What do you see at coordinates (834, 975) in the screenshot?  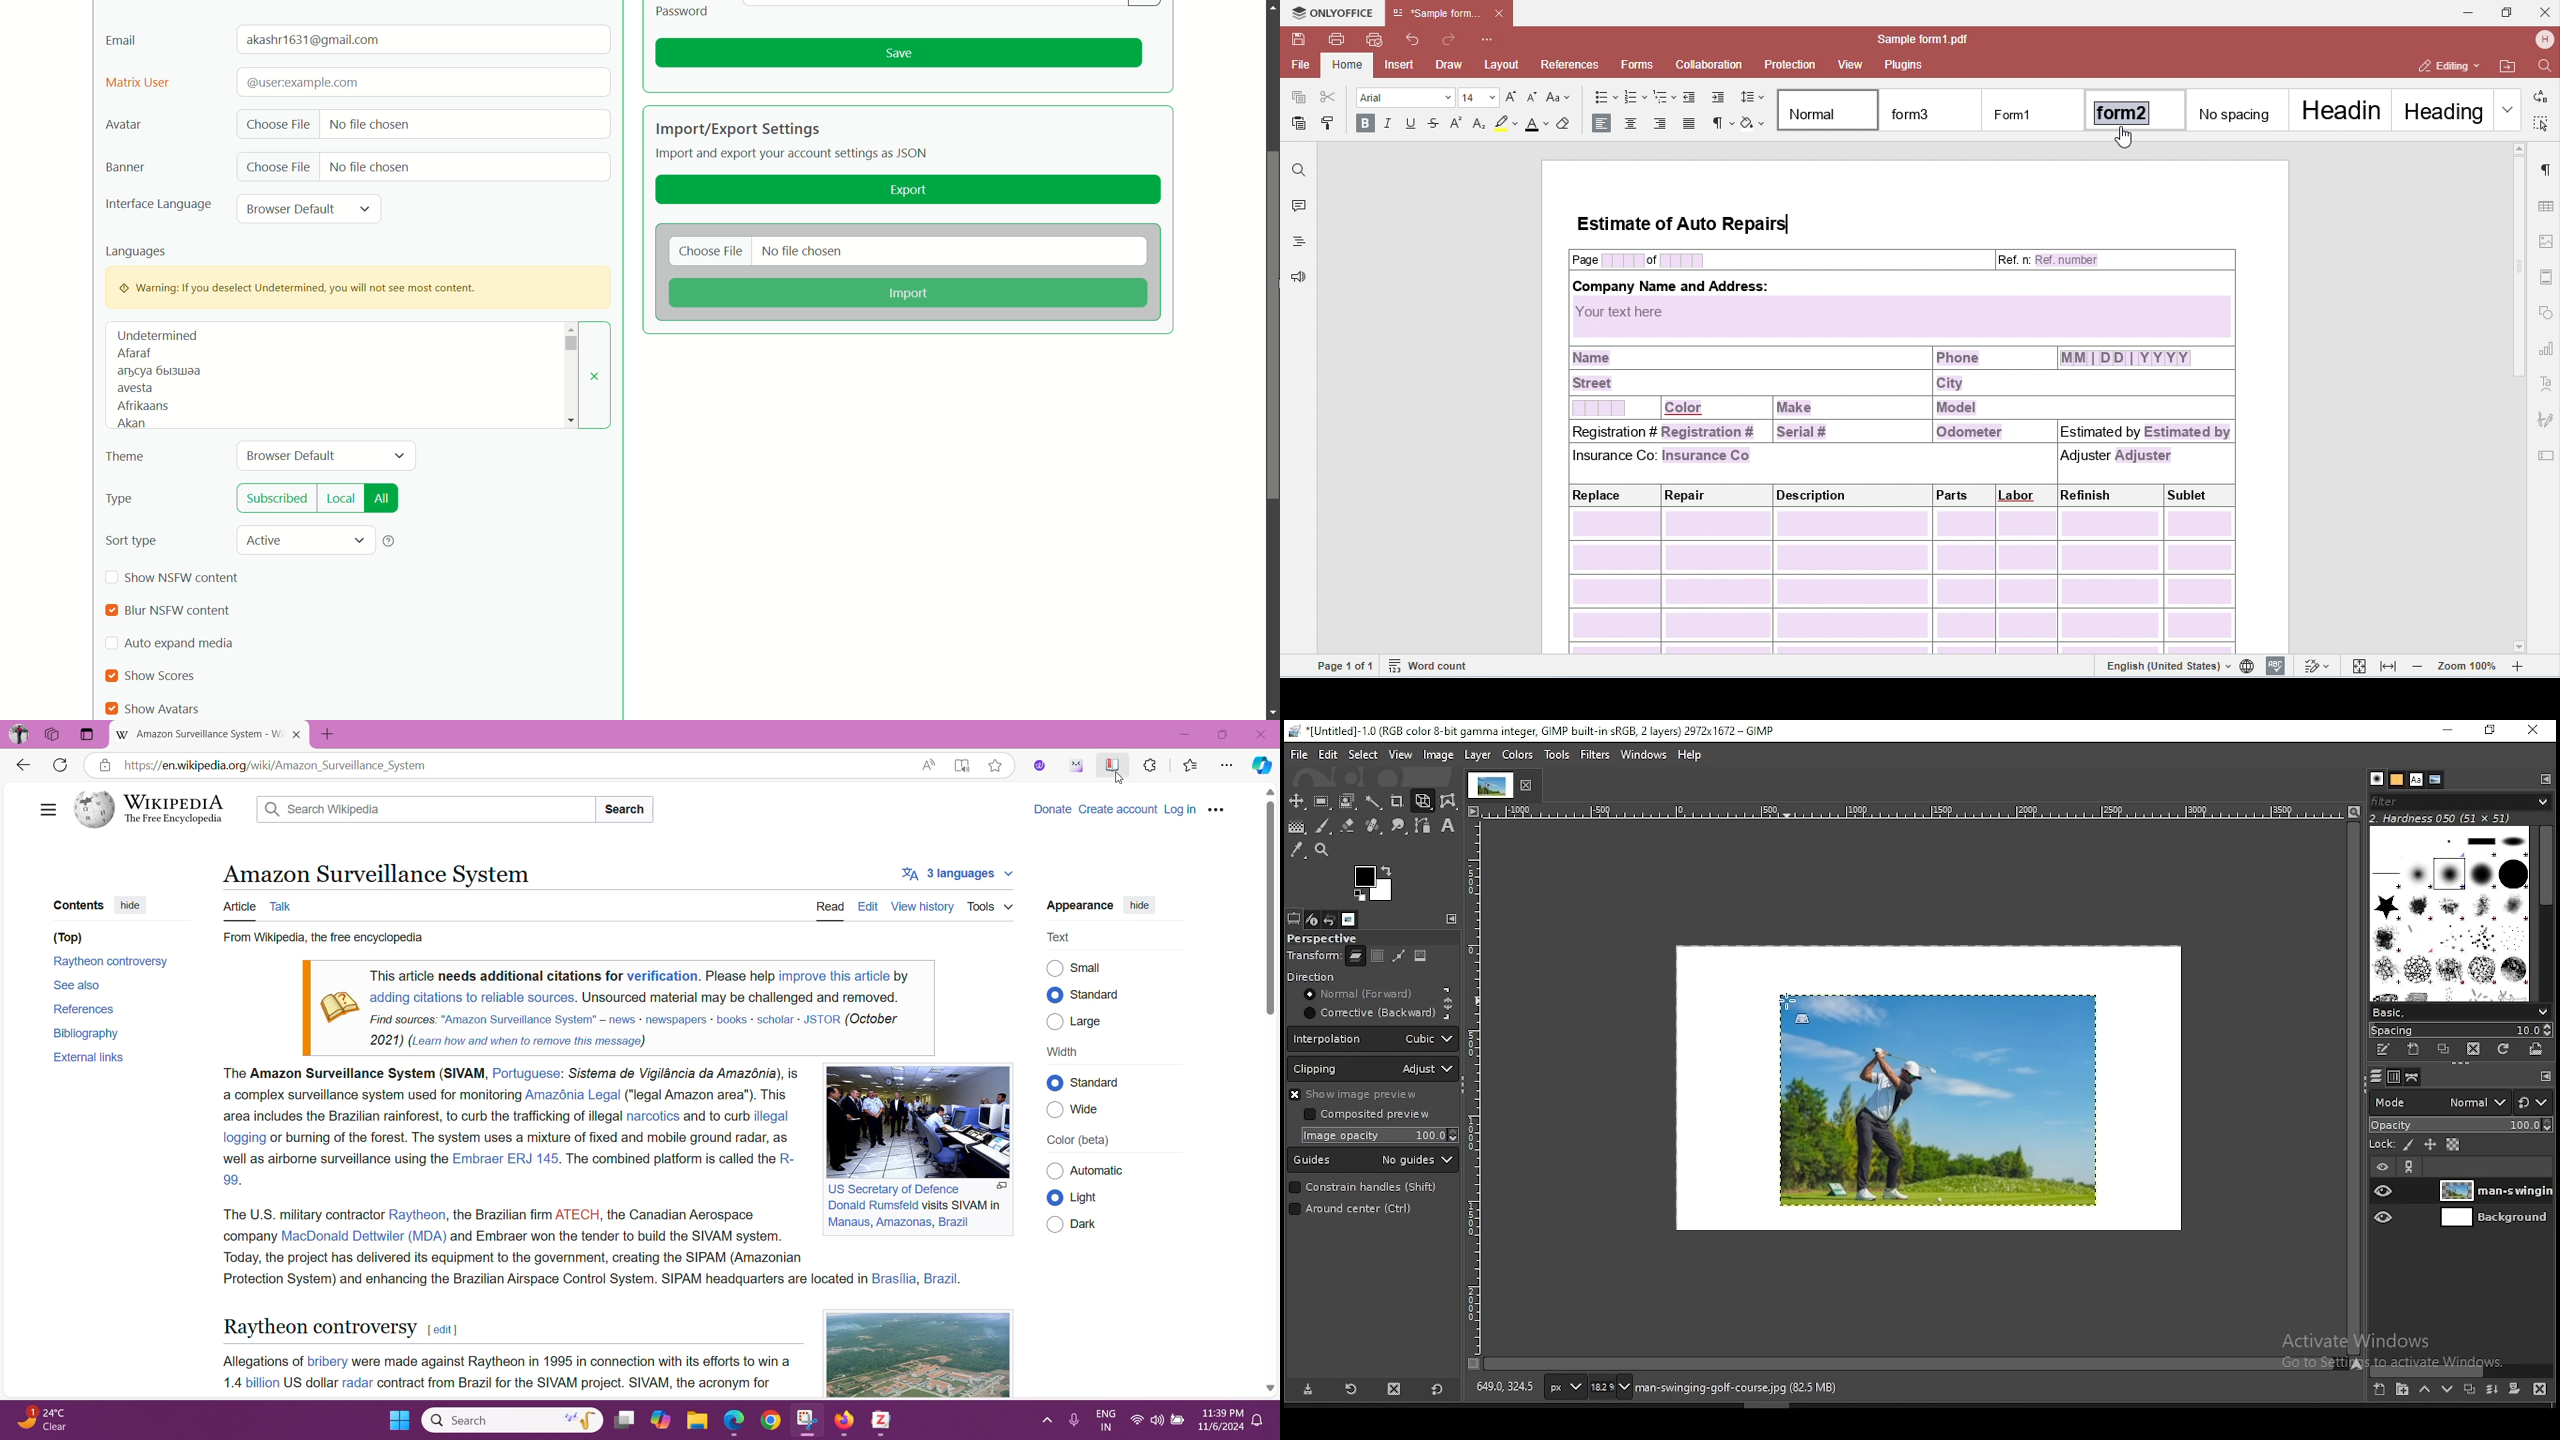 I see `improve this article` at bounding box center [834, 975].